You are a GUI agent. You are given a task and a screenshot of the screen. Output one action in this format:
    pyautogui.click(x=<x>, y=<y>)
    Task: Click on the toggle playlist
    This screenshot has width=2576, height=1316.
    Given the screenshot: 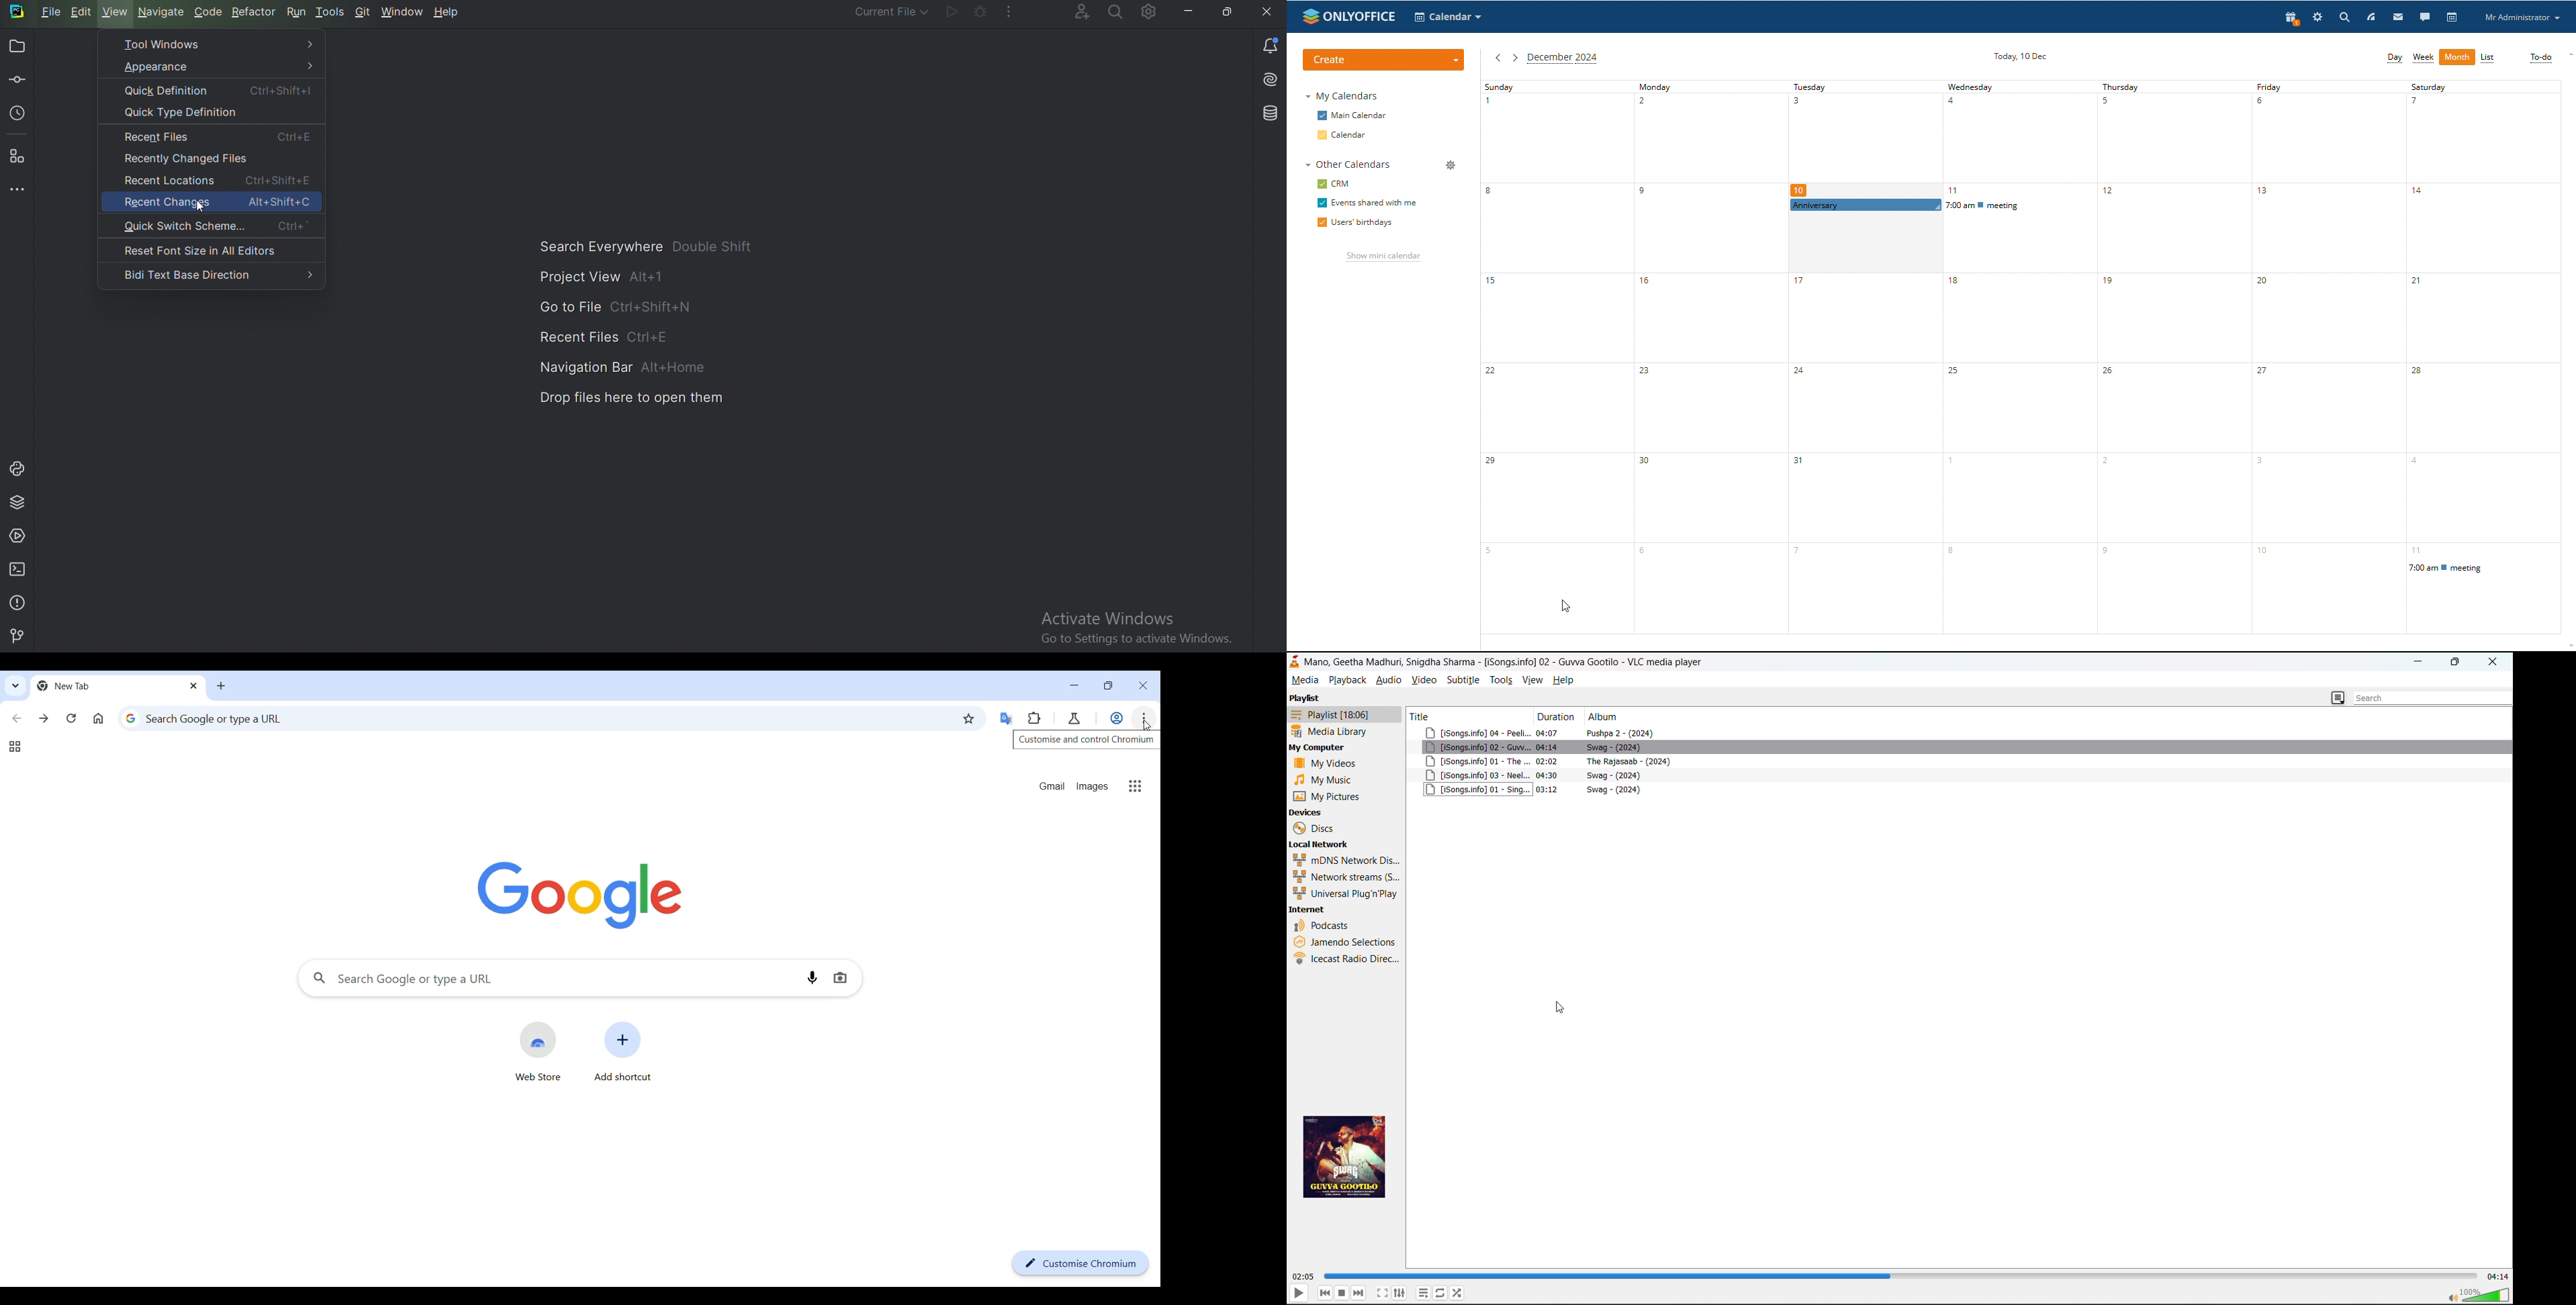 What is the action you would take?
    pyautogui.click(x=1423, y=1294)
    